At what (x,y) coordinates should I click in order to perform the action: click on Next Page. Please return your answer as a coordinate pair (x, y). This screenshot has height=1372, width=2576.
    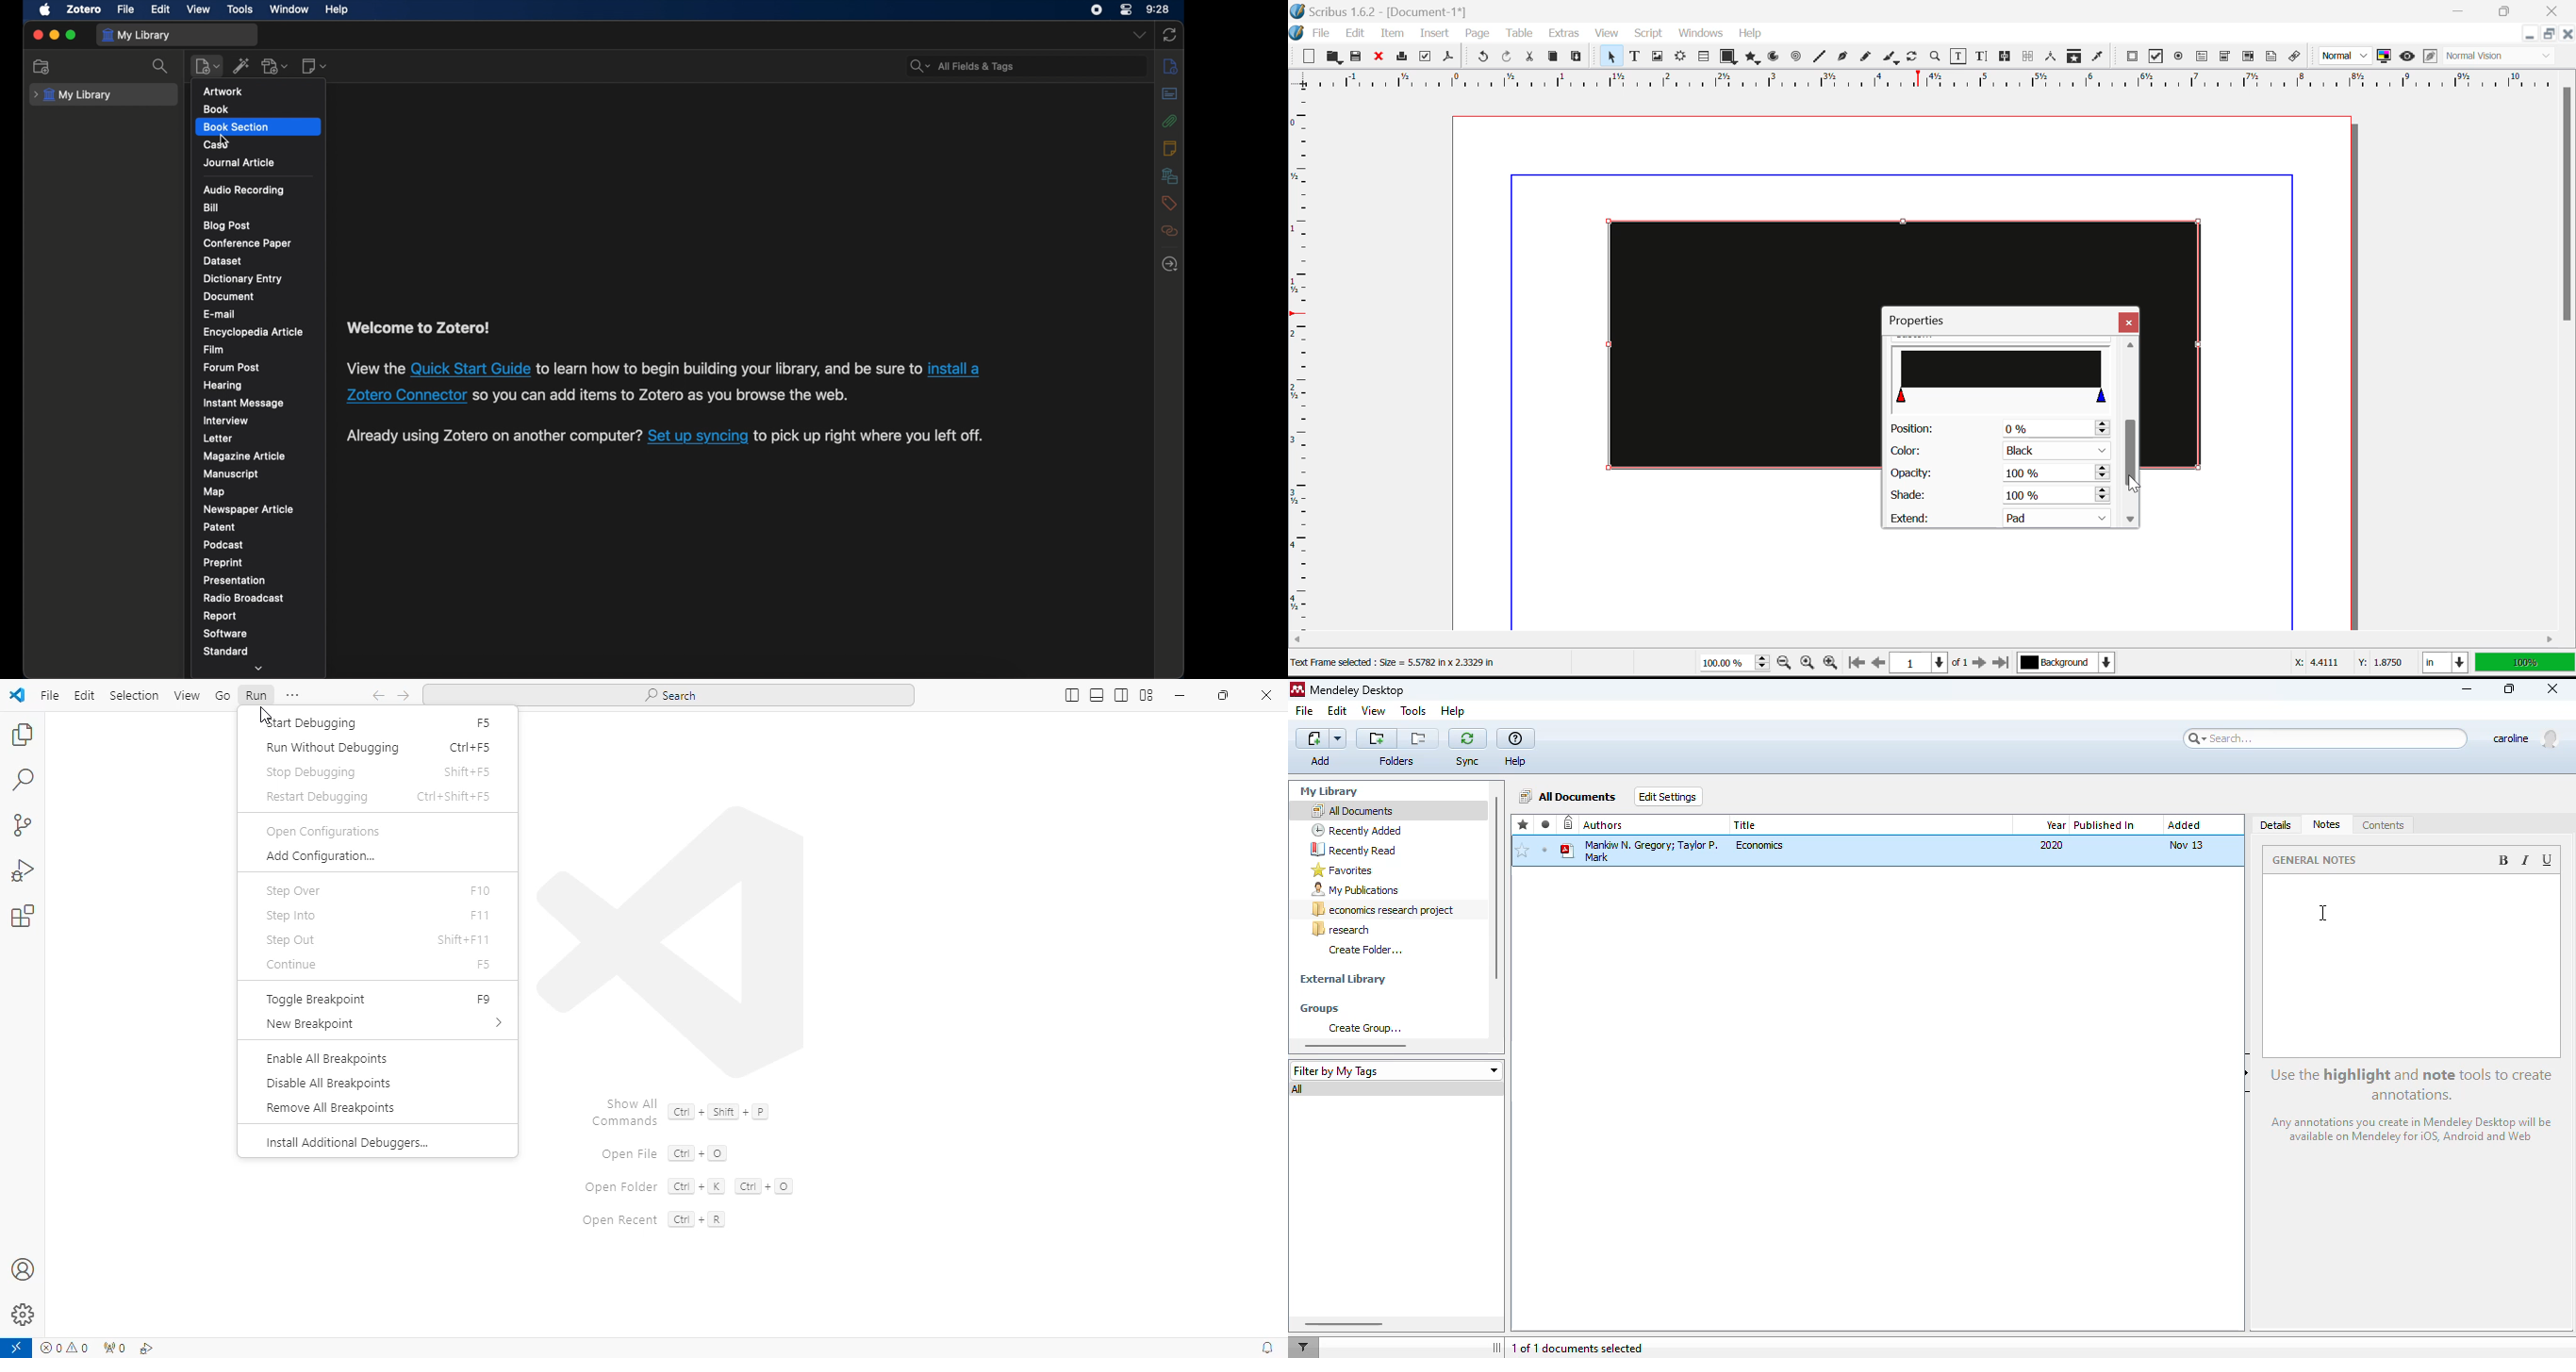
    Looking at the image, I should click on (1979, 664).